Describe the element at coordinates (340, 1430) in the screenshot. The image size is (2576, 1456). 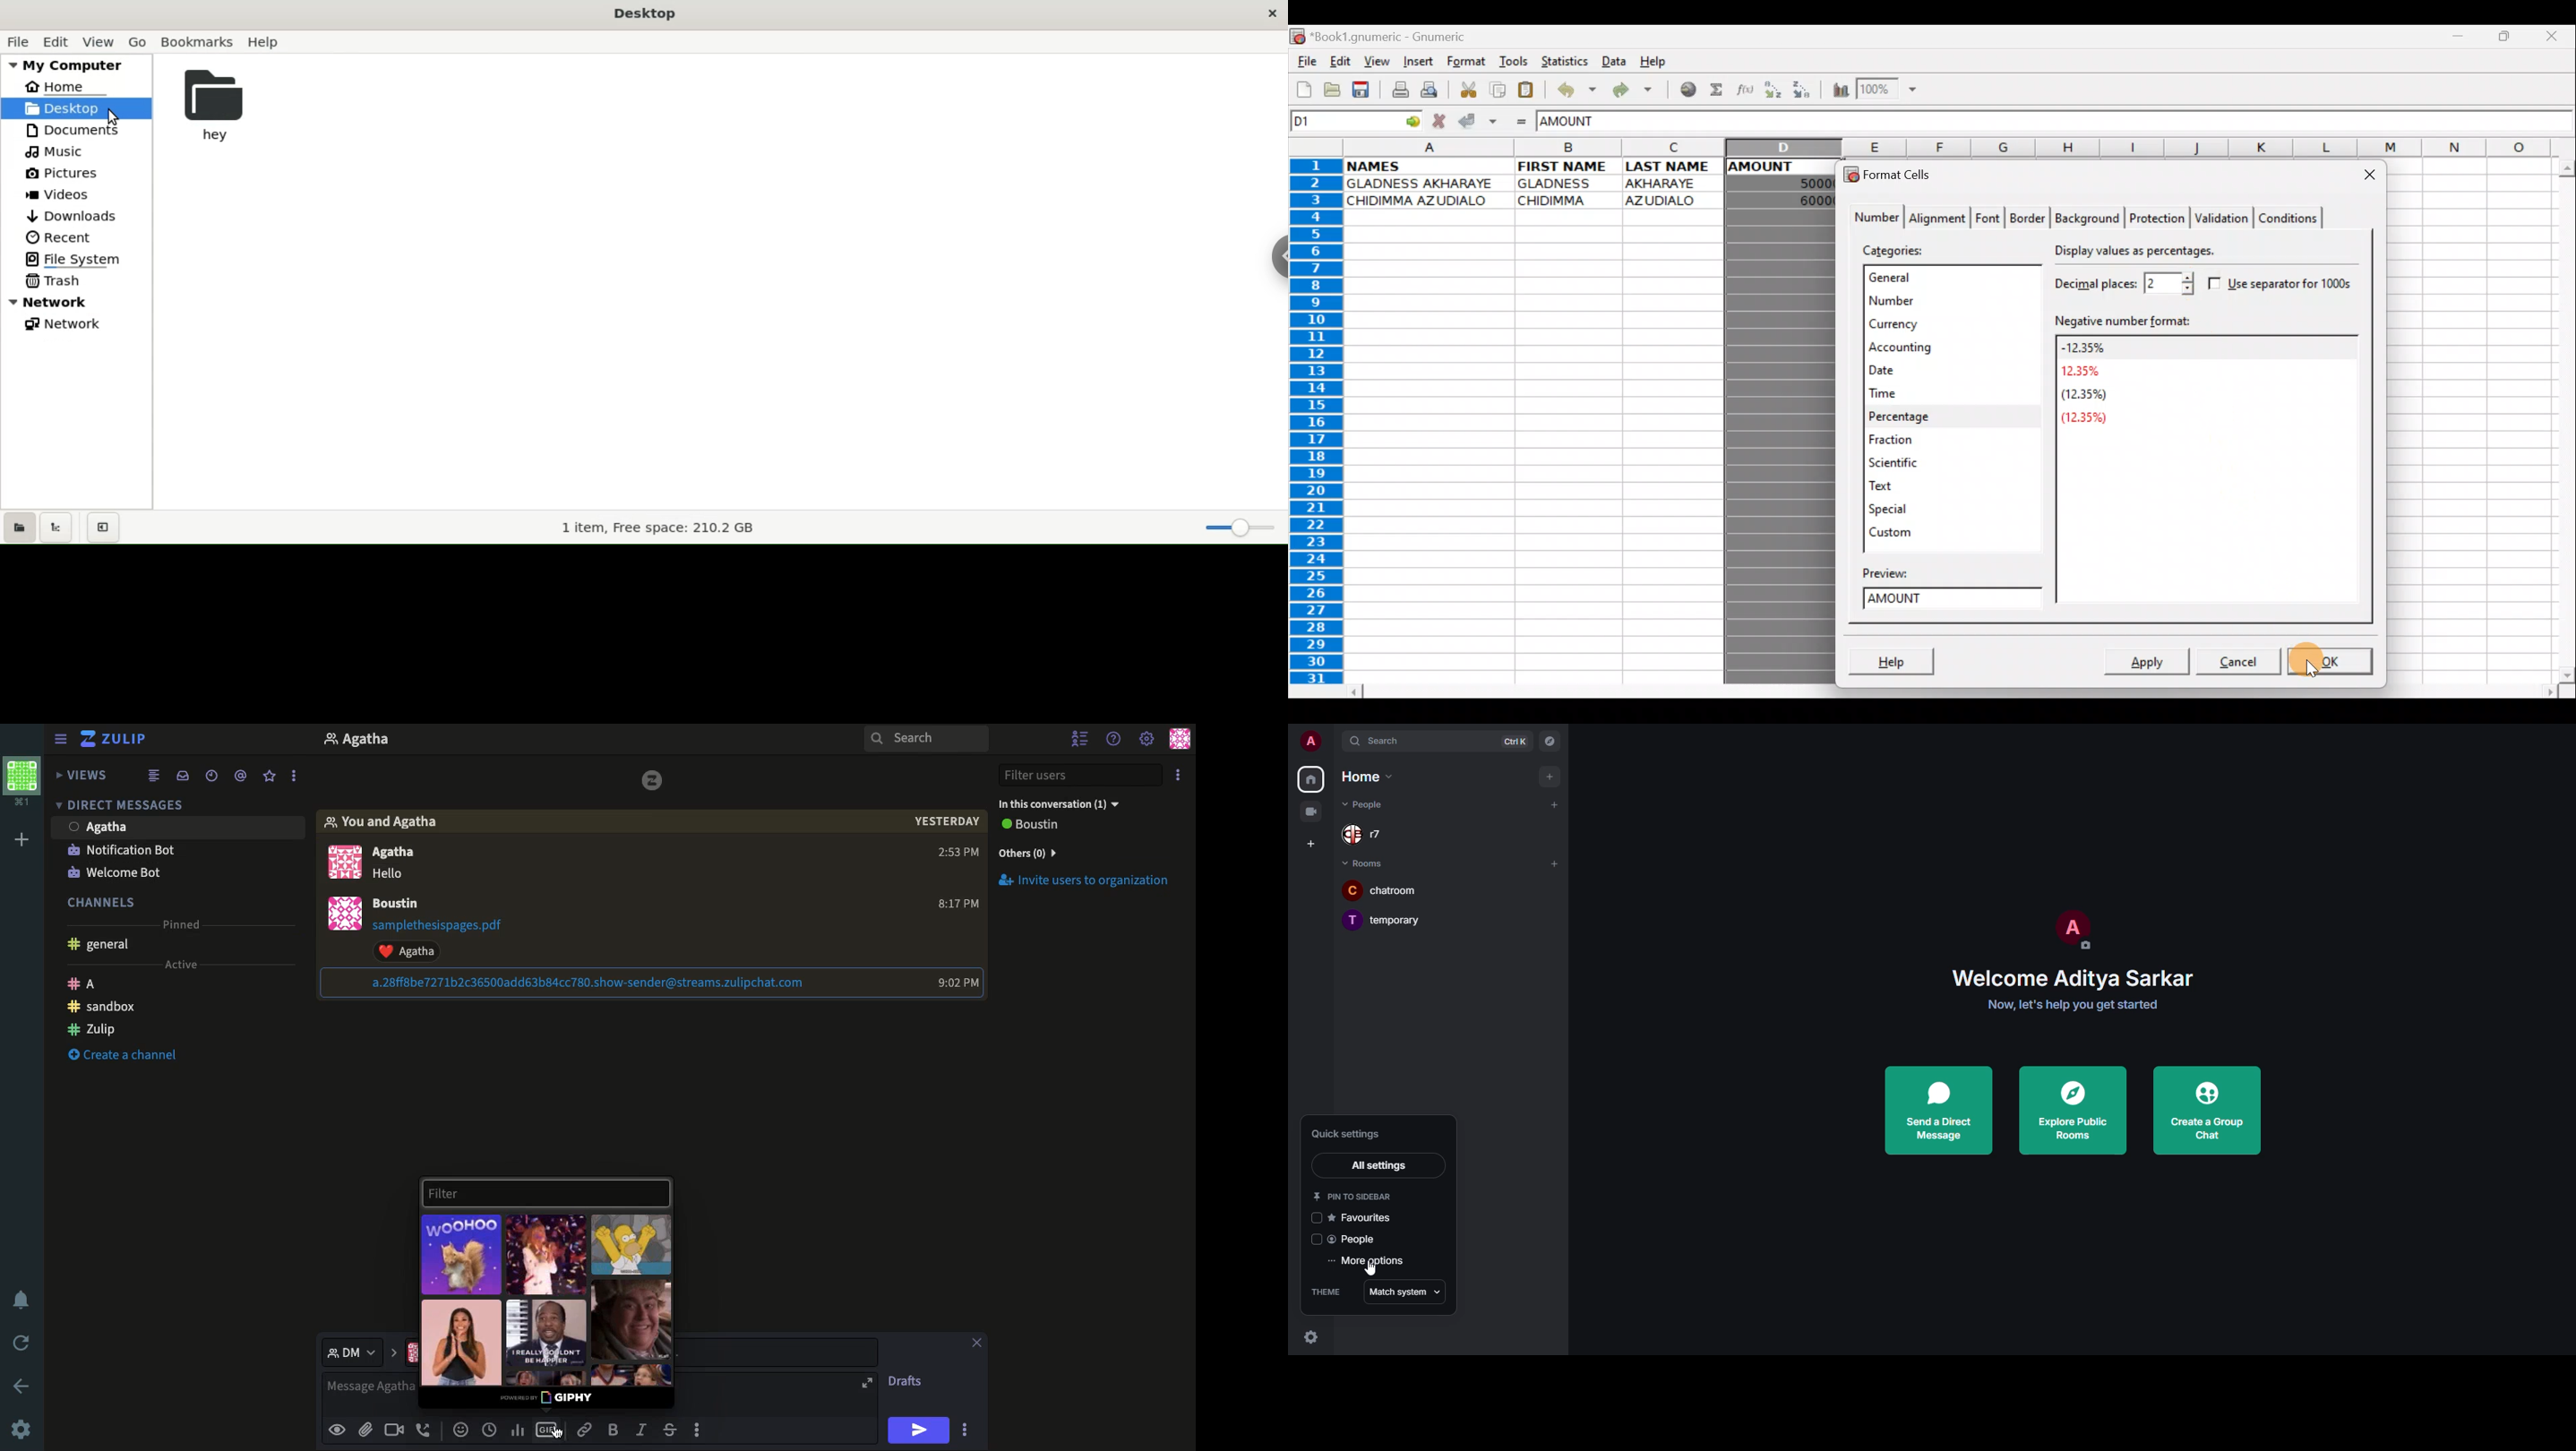
I see `Preview` at that location.